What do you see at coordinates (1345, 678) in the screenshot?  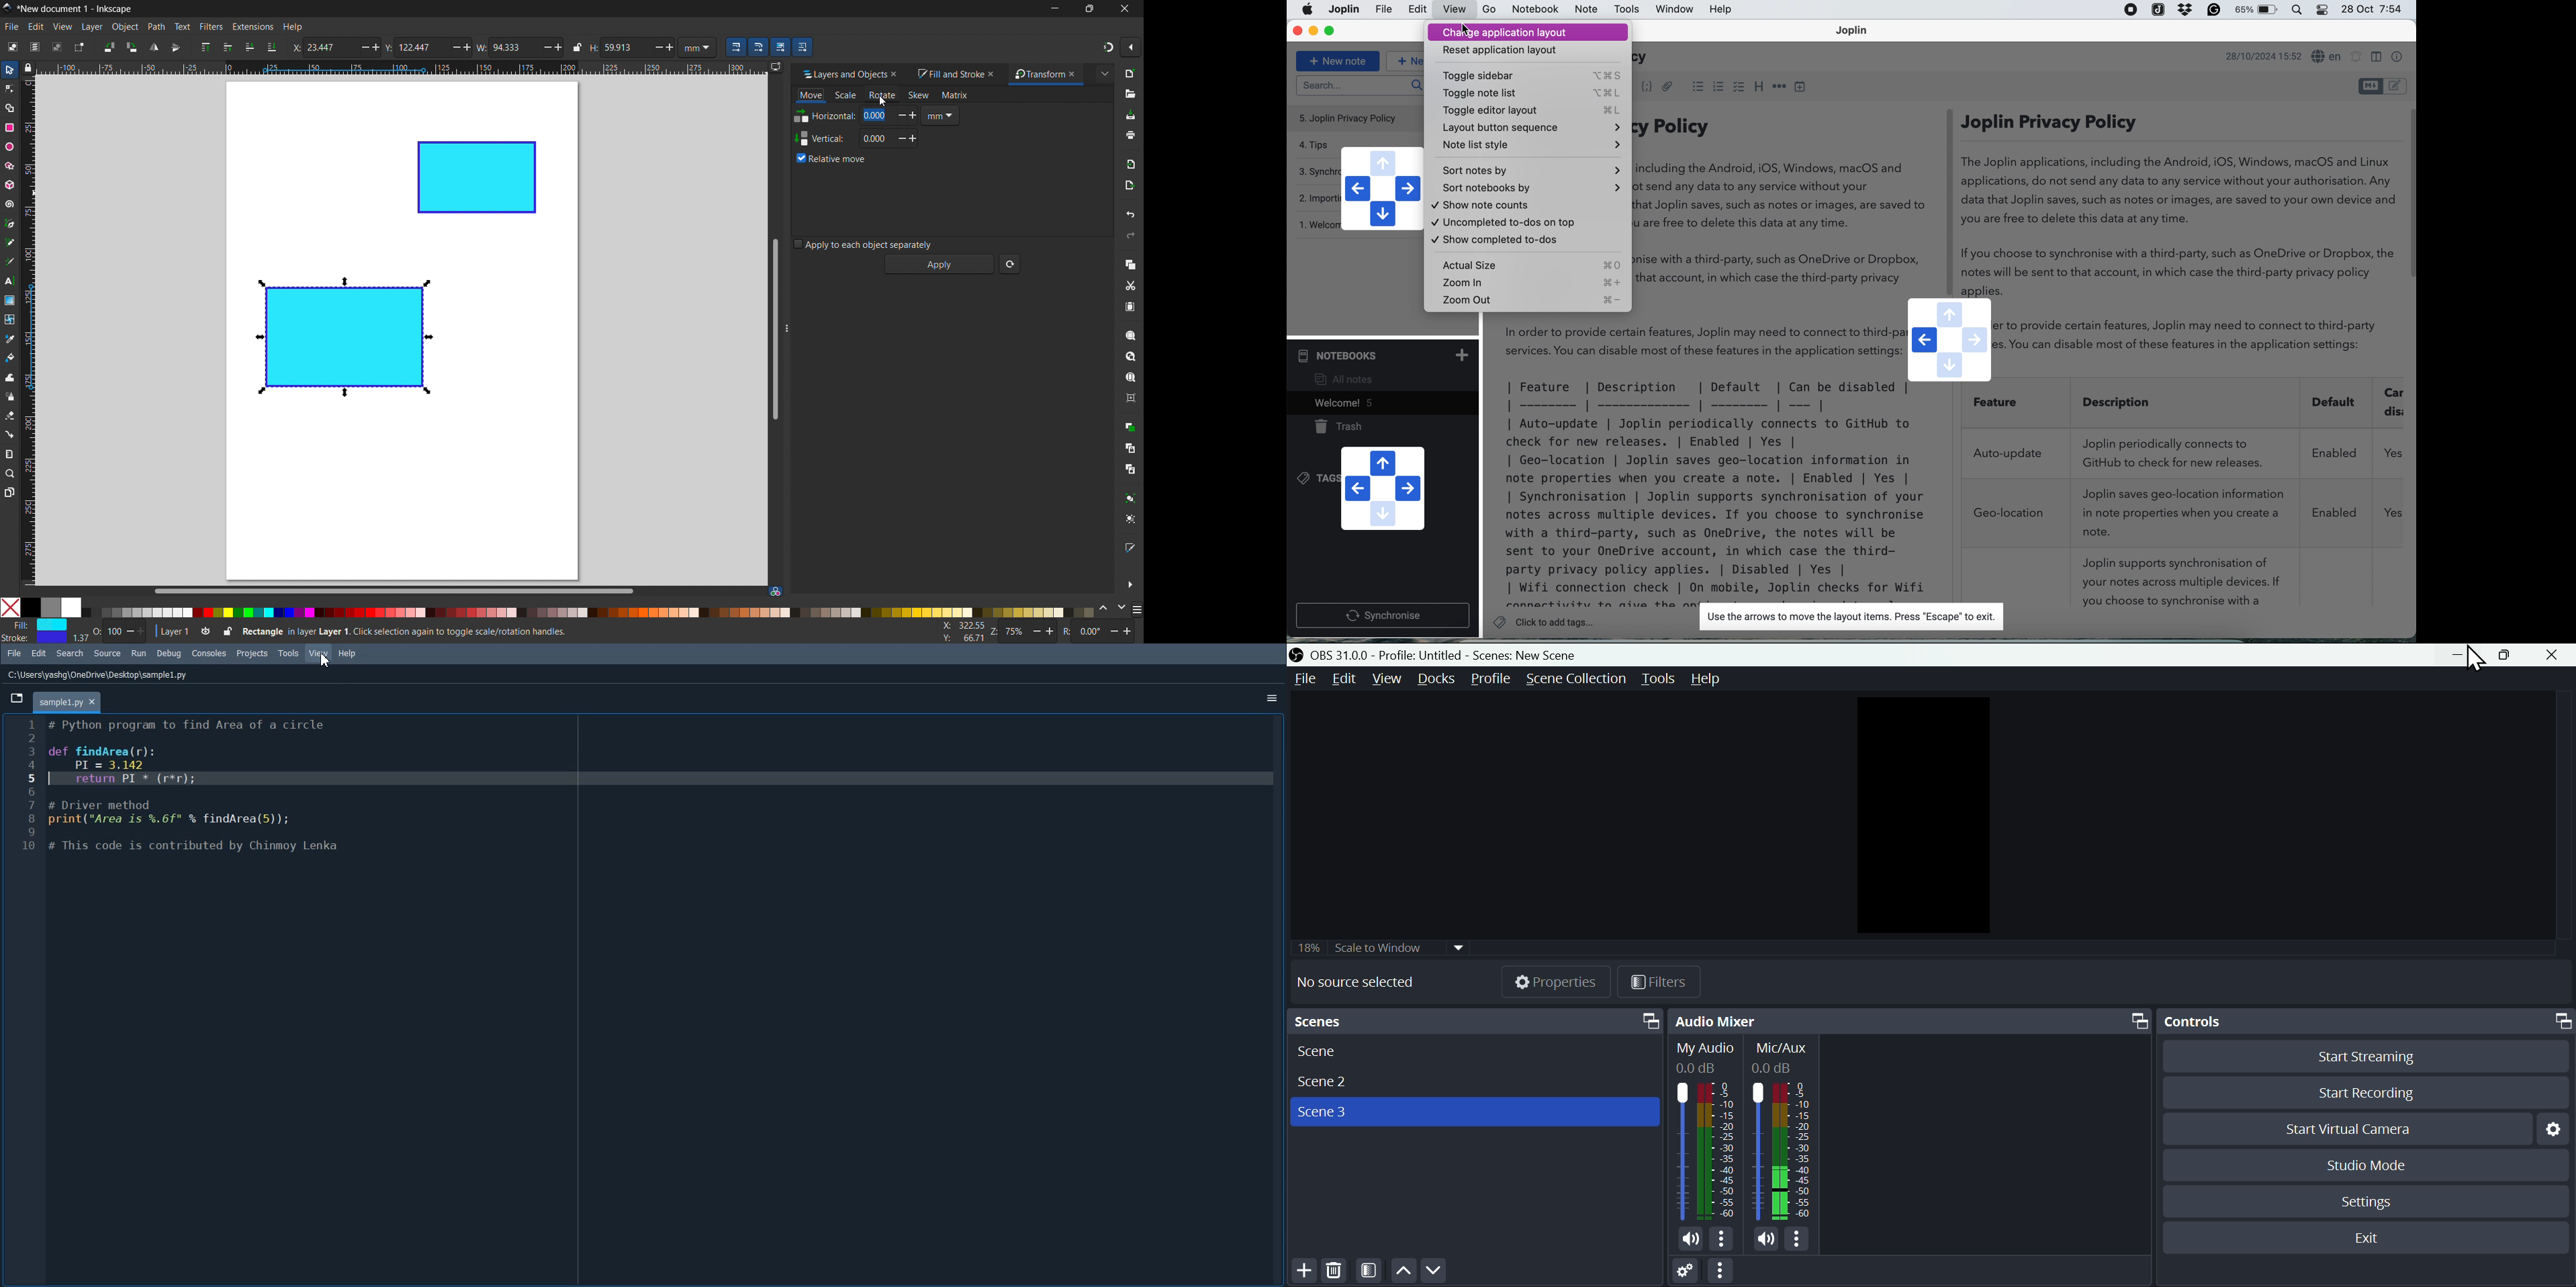 I see `Edit` at bounding box center [1345, 678].